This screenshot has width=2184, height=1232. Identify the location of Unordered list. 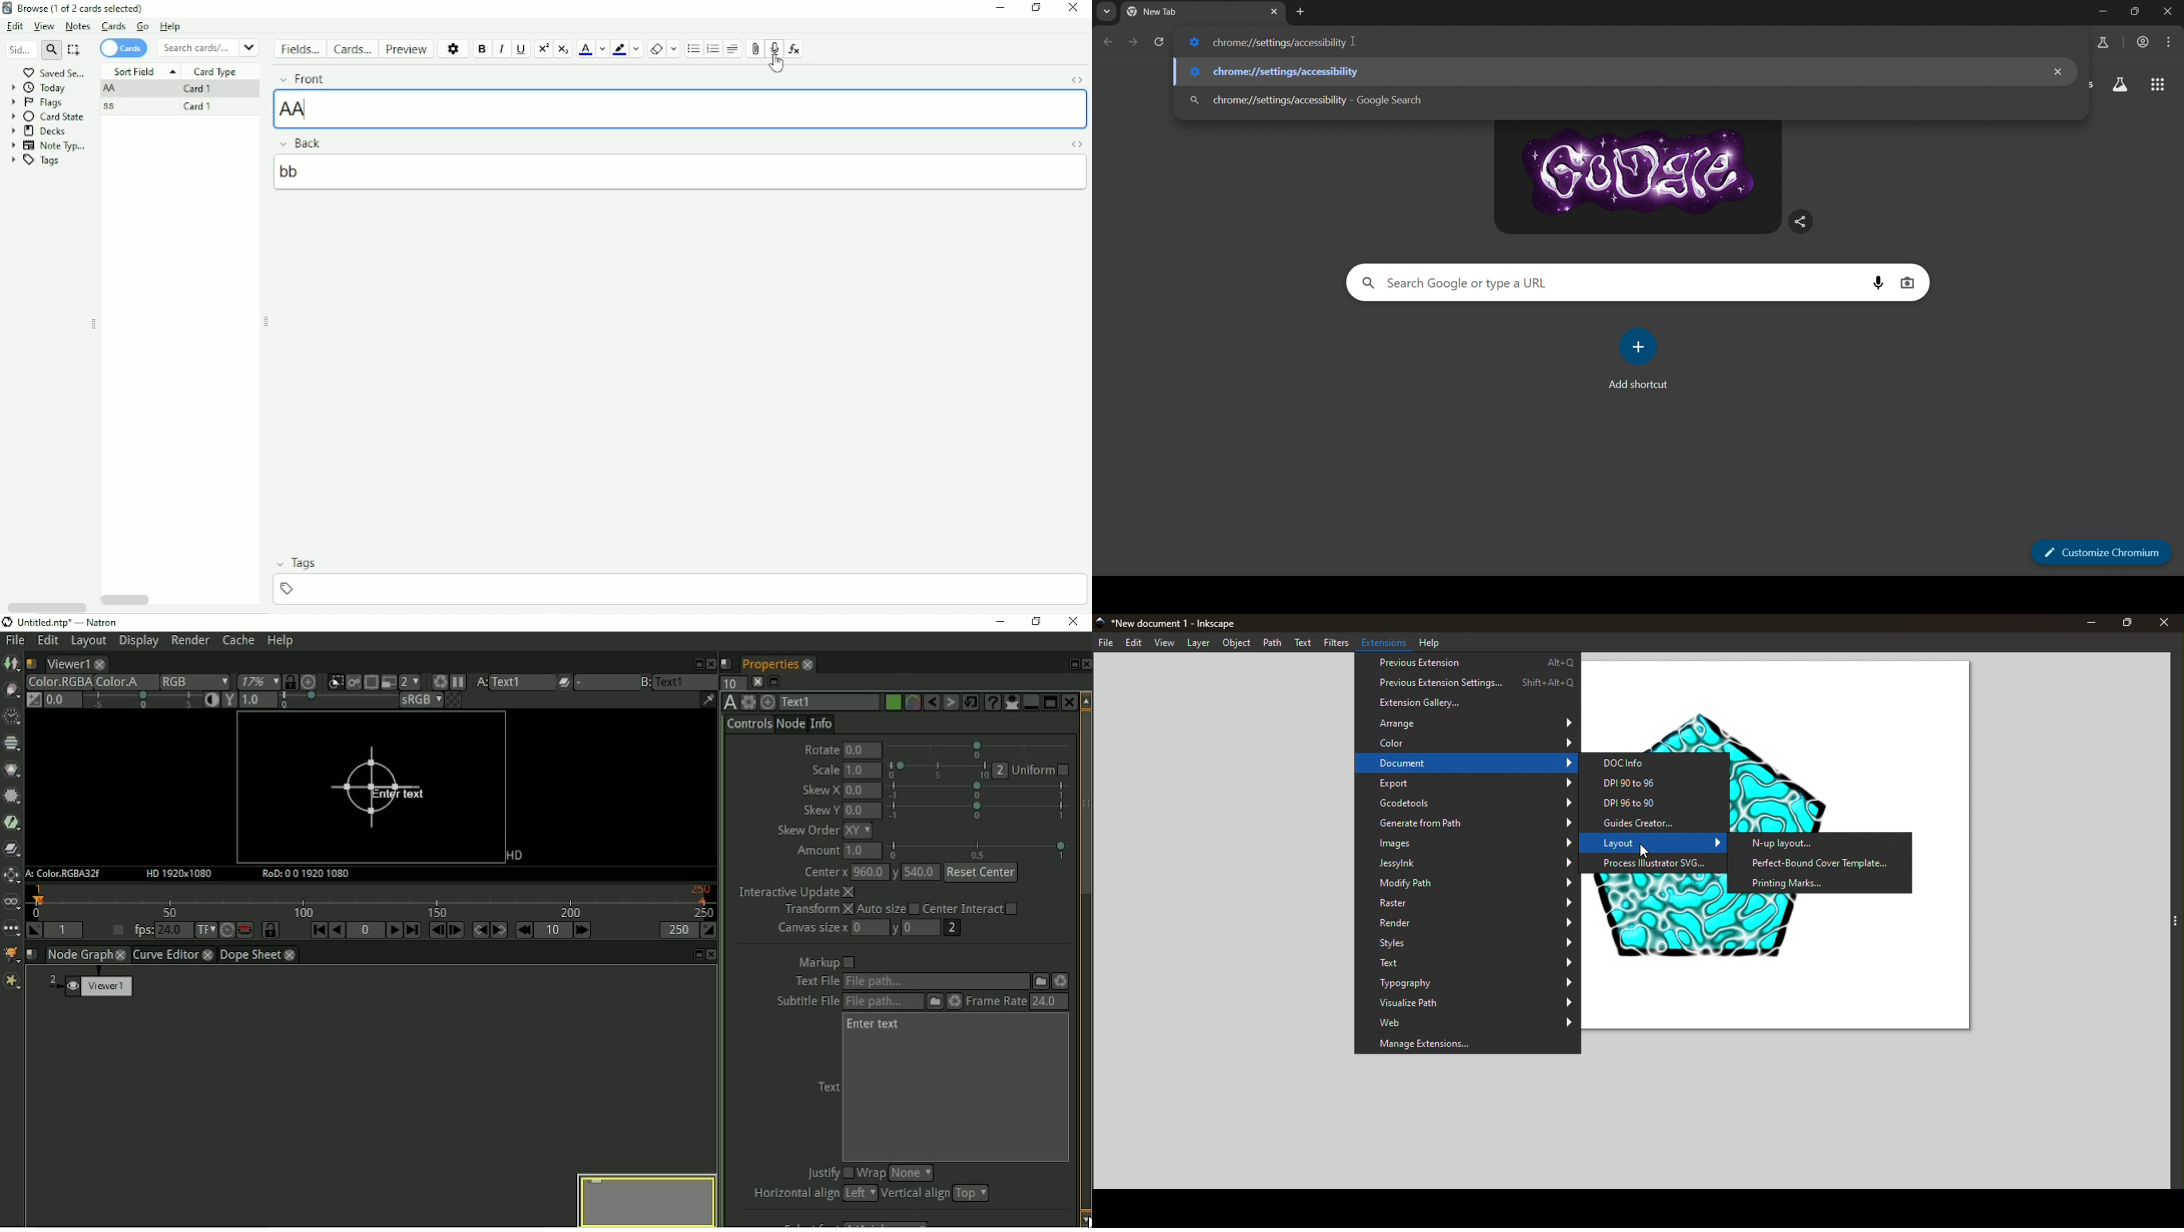
(694, 49).